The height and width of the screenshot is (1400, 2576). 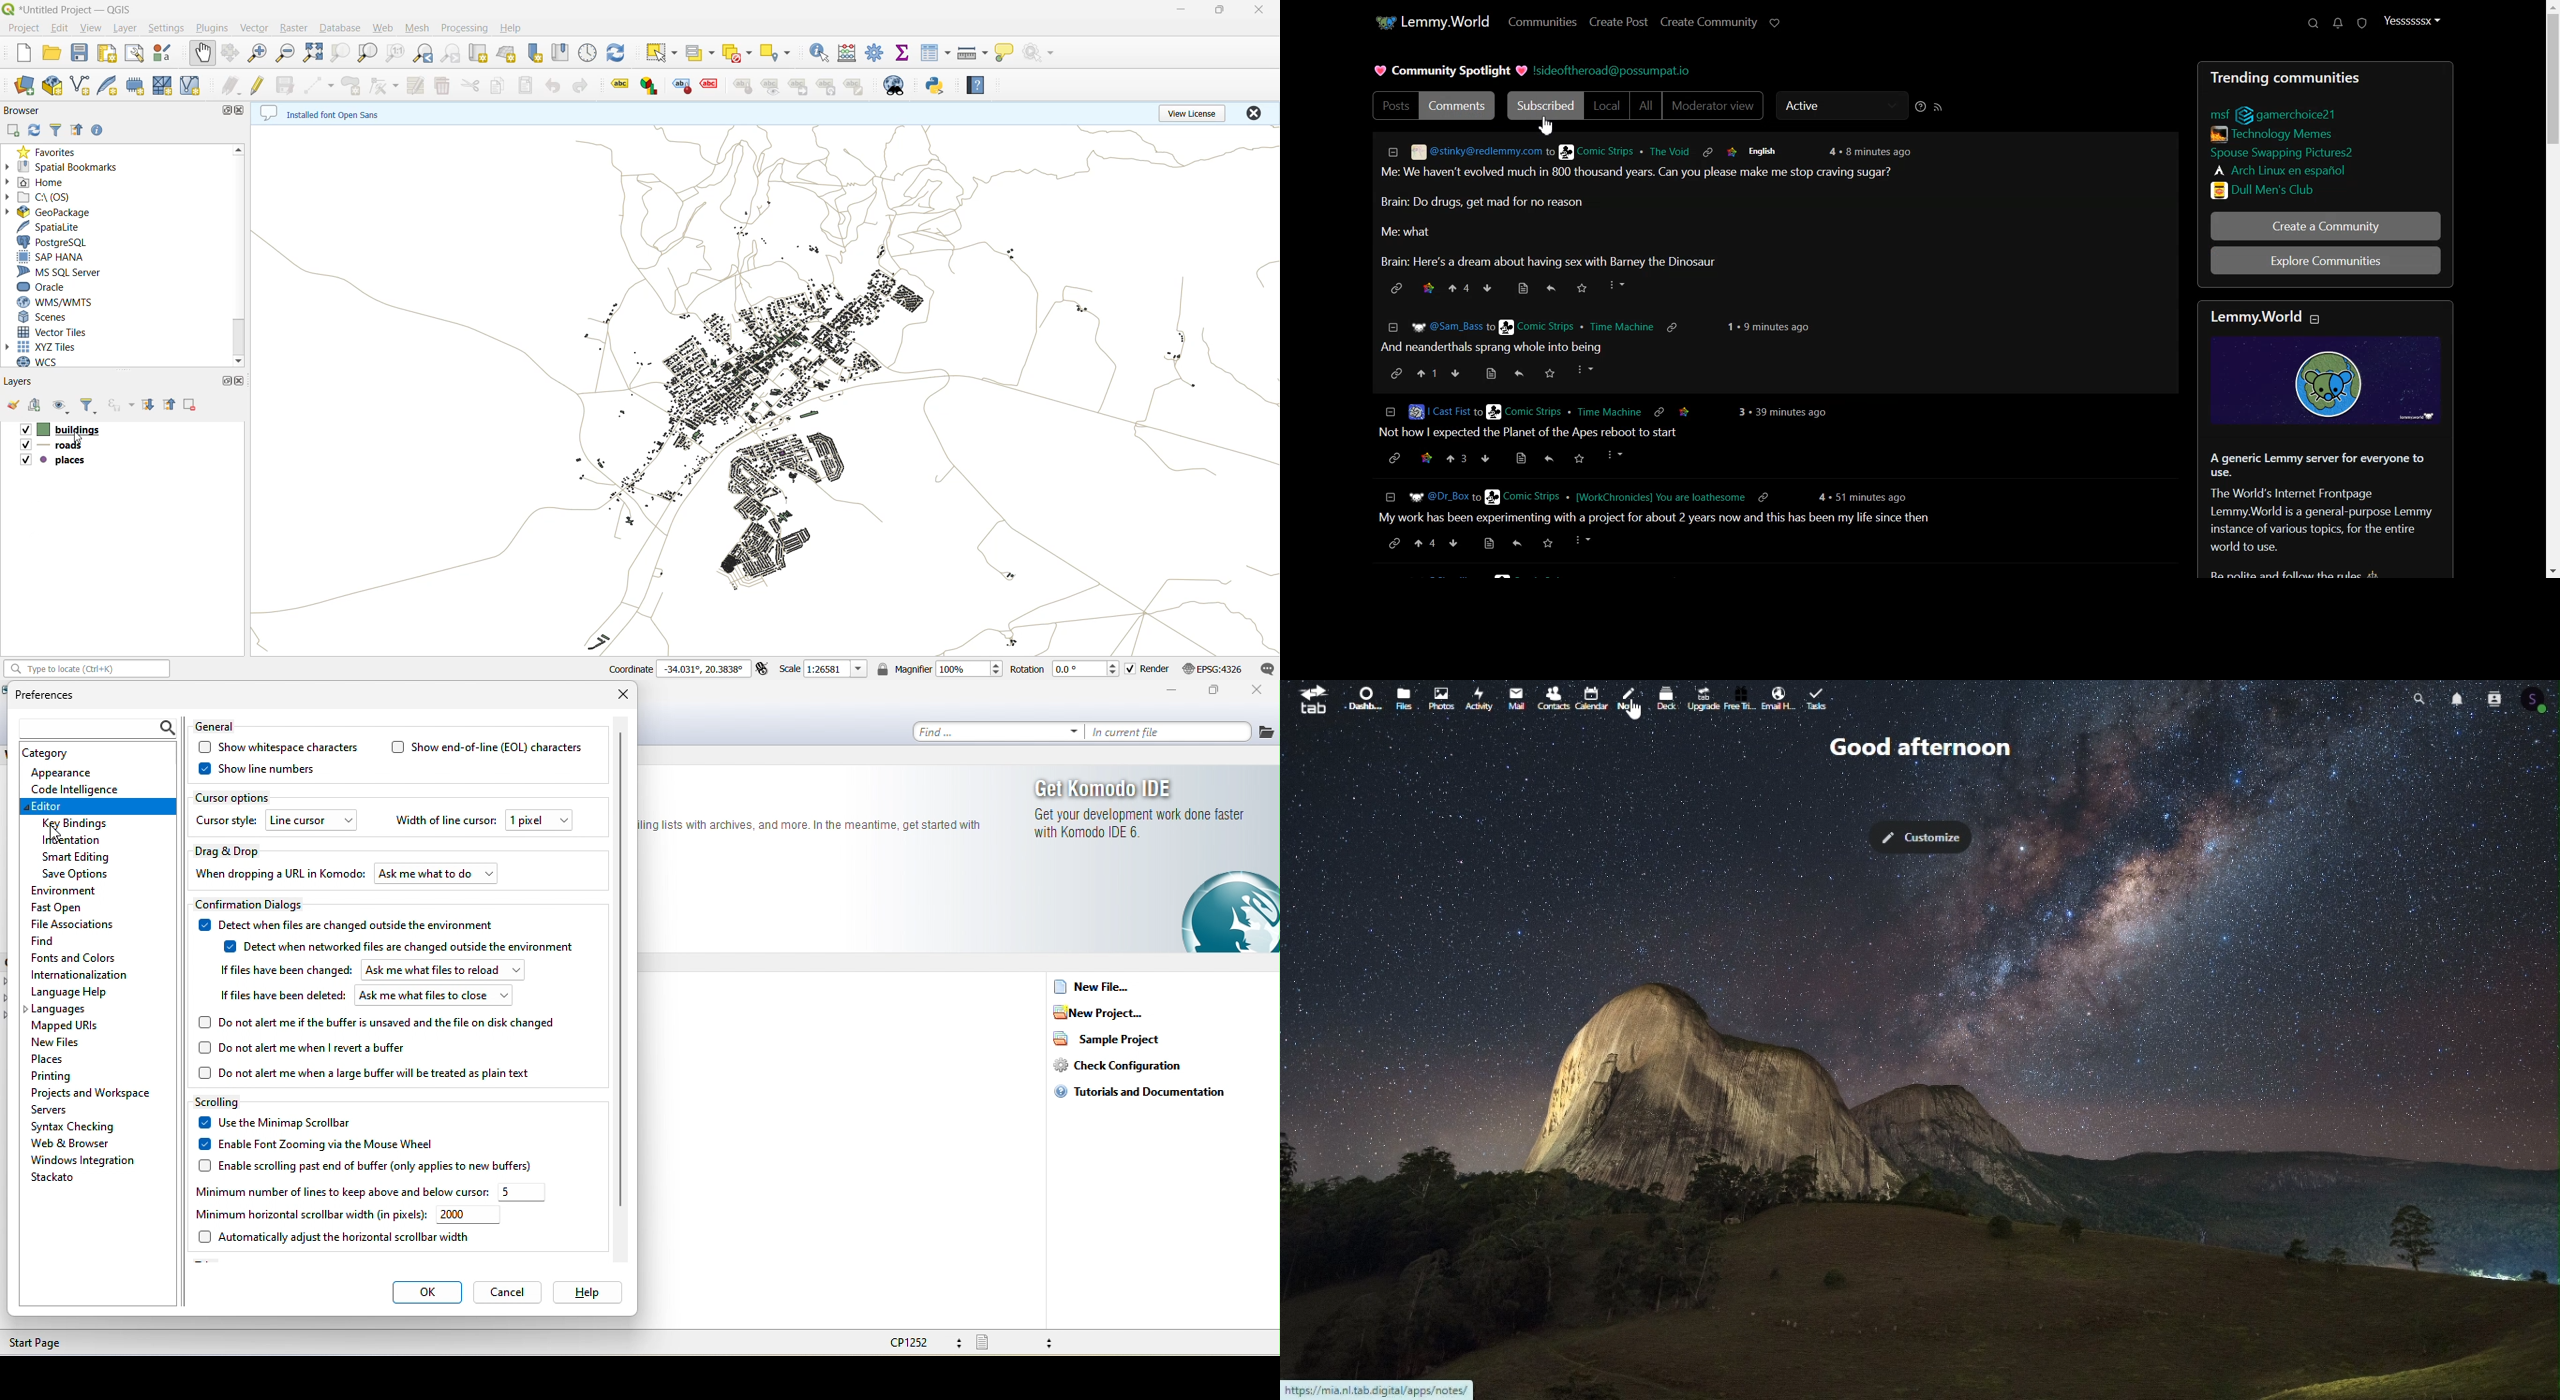 I want to click on fast open, so click(x=63, y=907).